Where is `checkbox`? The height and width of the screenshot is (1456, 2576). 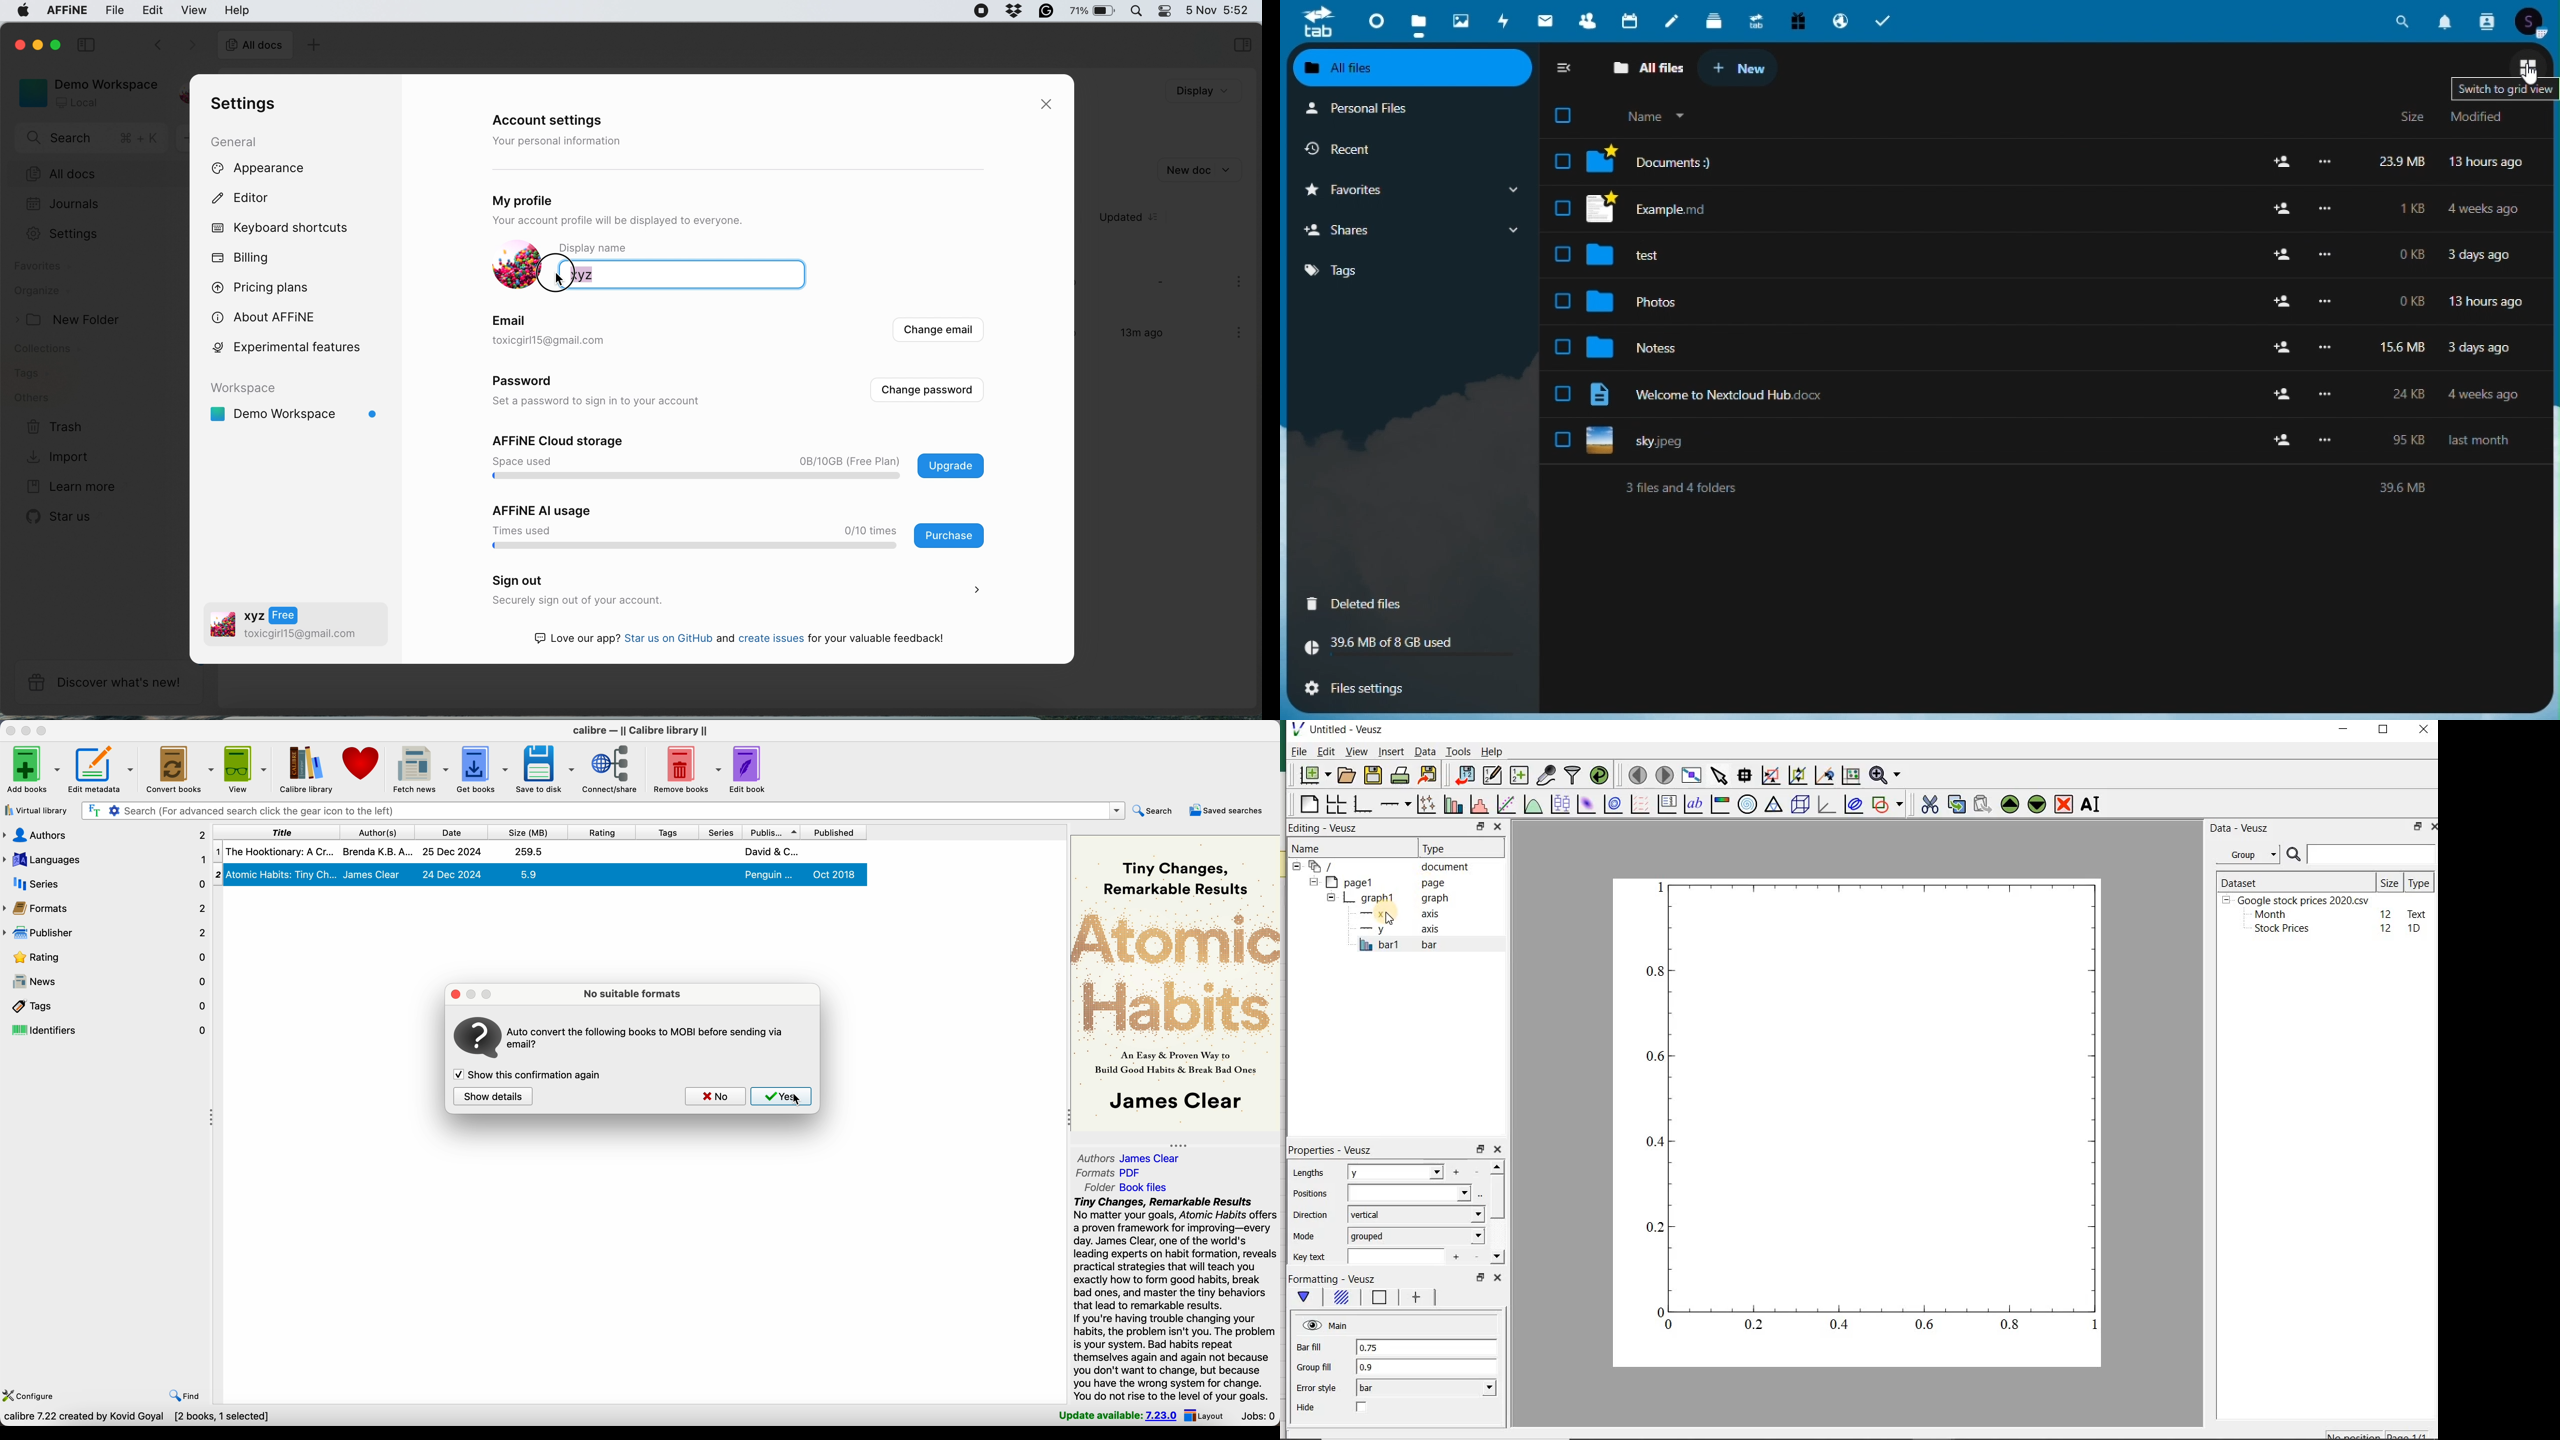
checkbox is located at coordinates (1560, 301).